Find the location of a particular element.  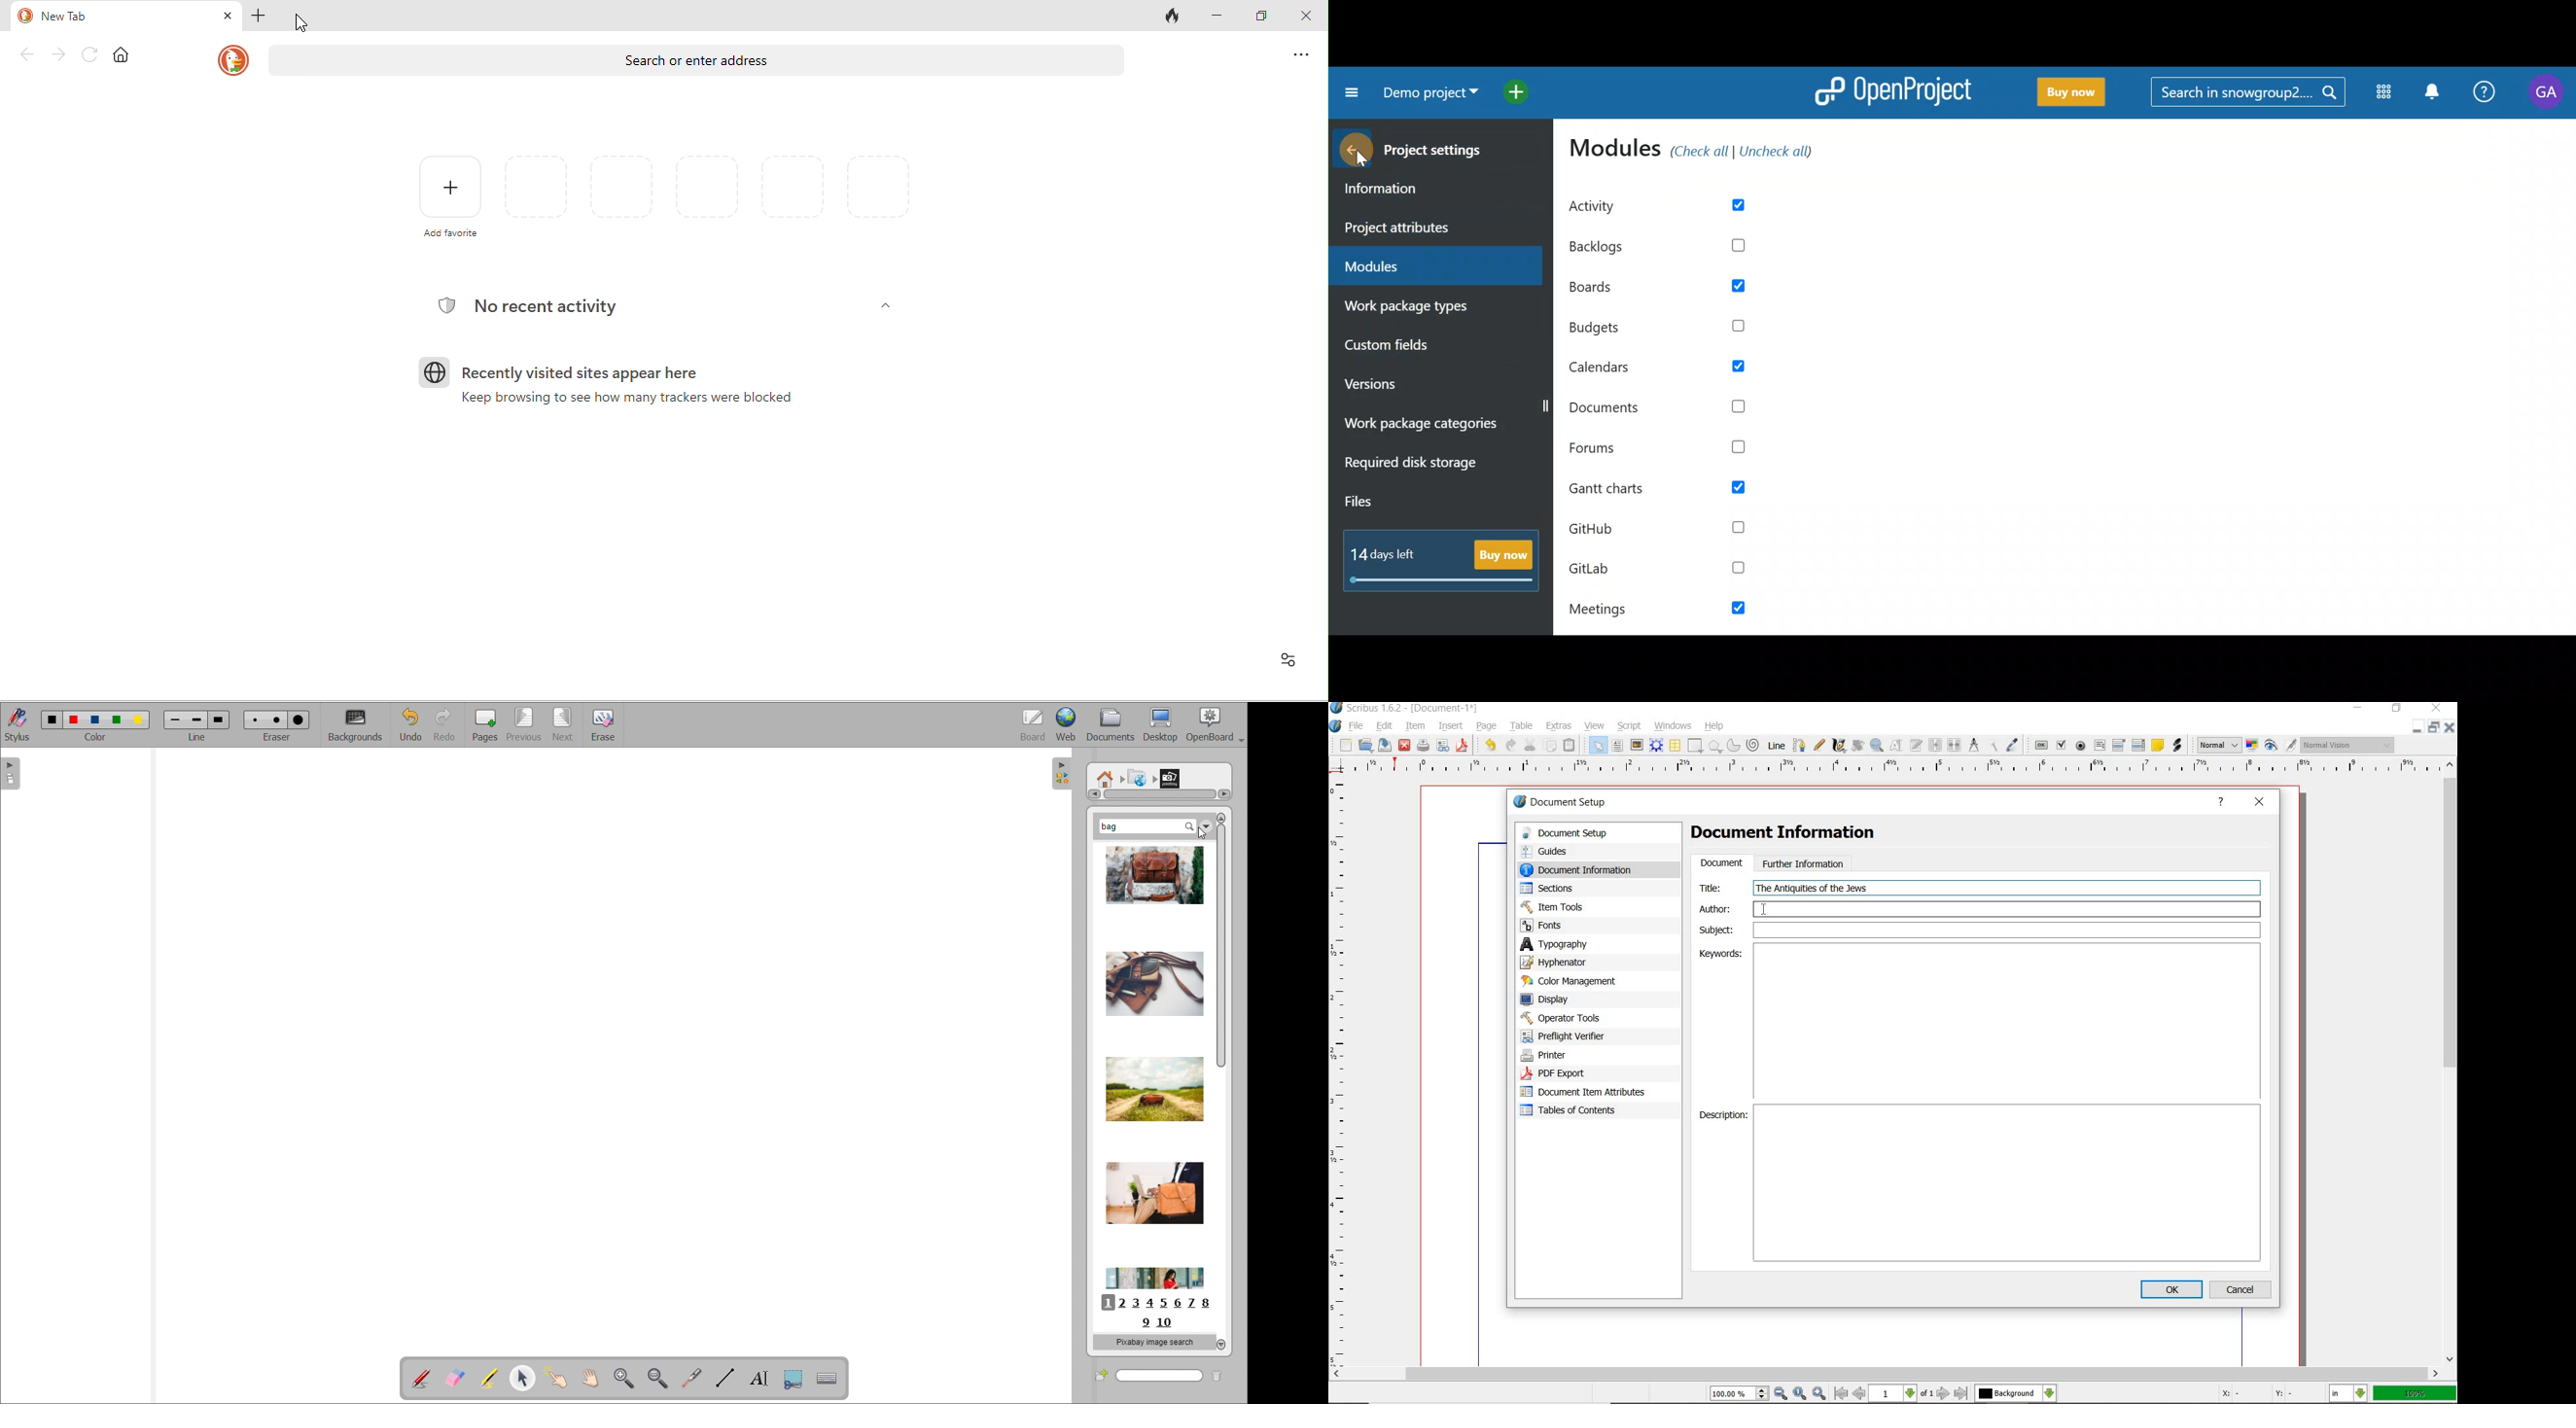

9 is located at coordinates (1144, 1323).